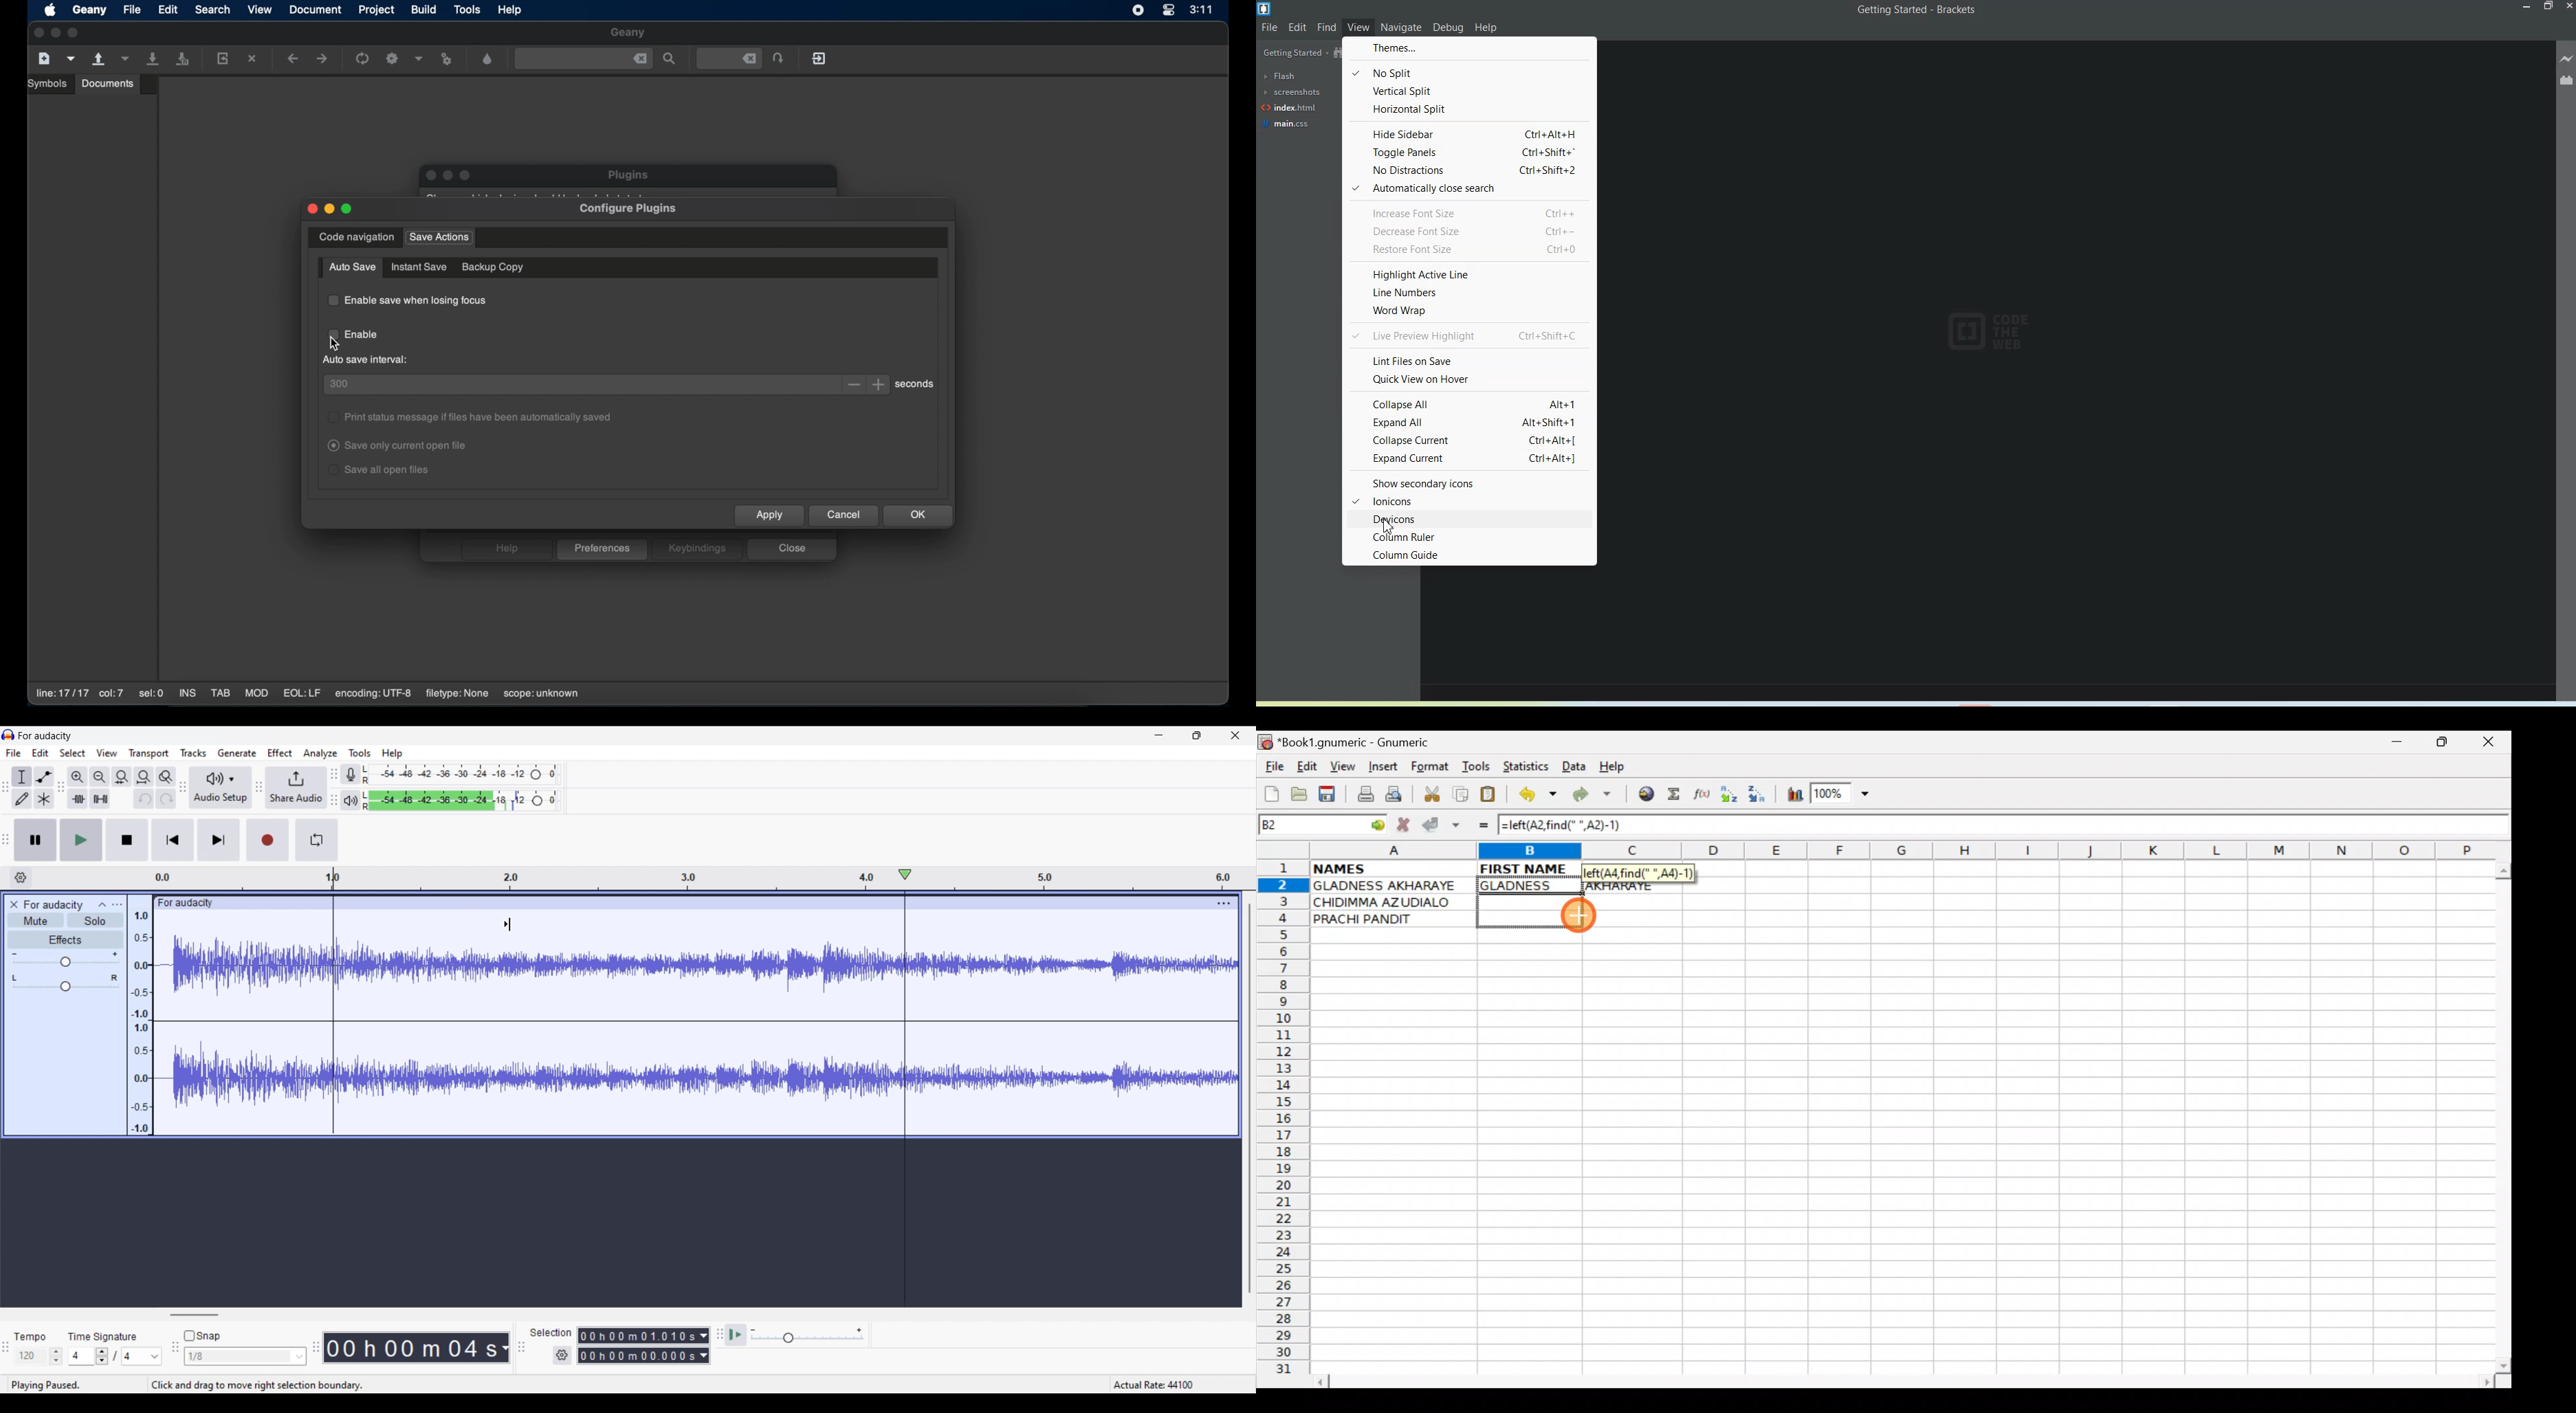 The height and width of the screenshot is (1428, 2576). What do you see at coordinates (461, 775) in the screenshot?
I see `Recording level` at bounding box center [461, 775].